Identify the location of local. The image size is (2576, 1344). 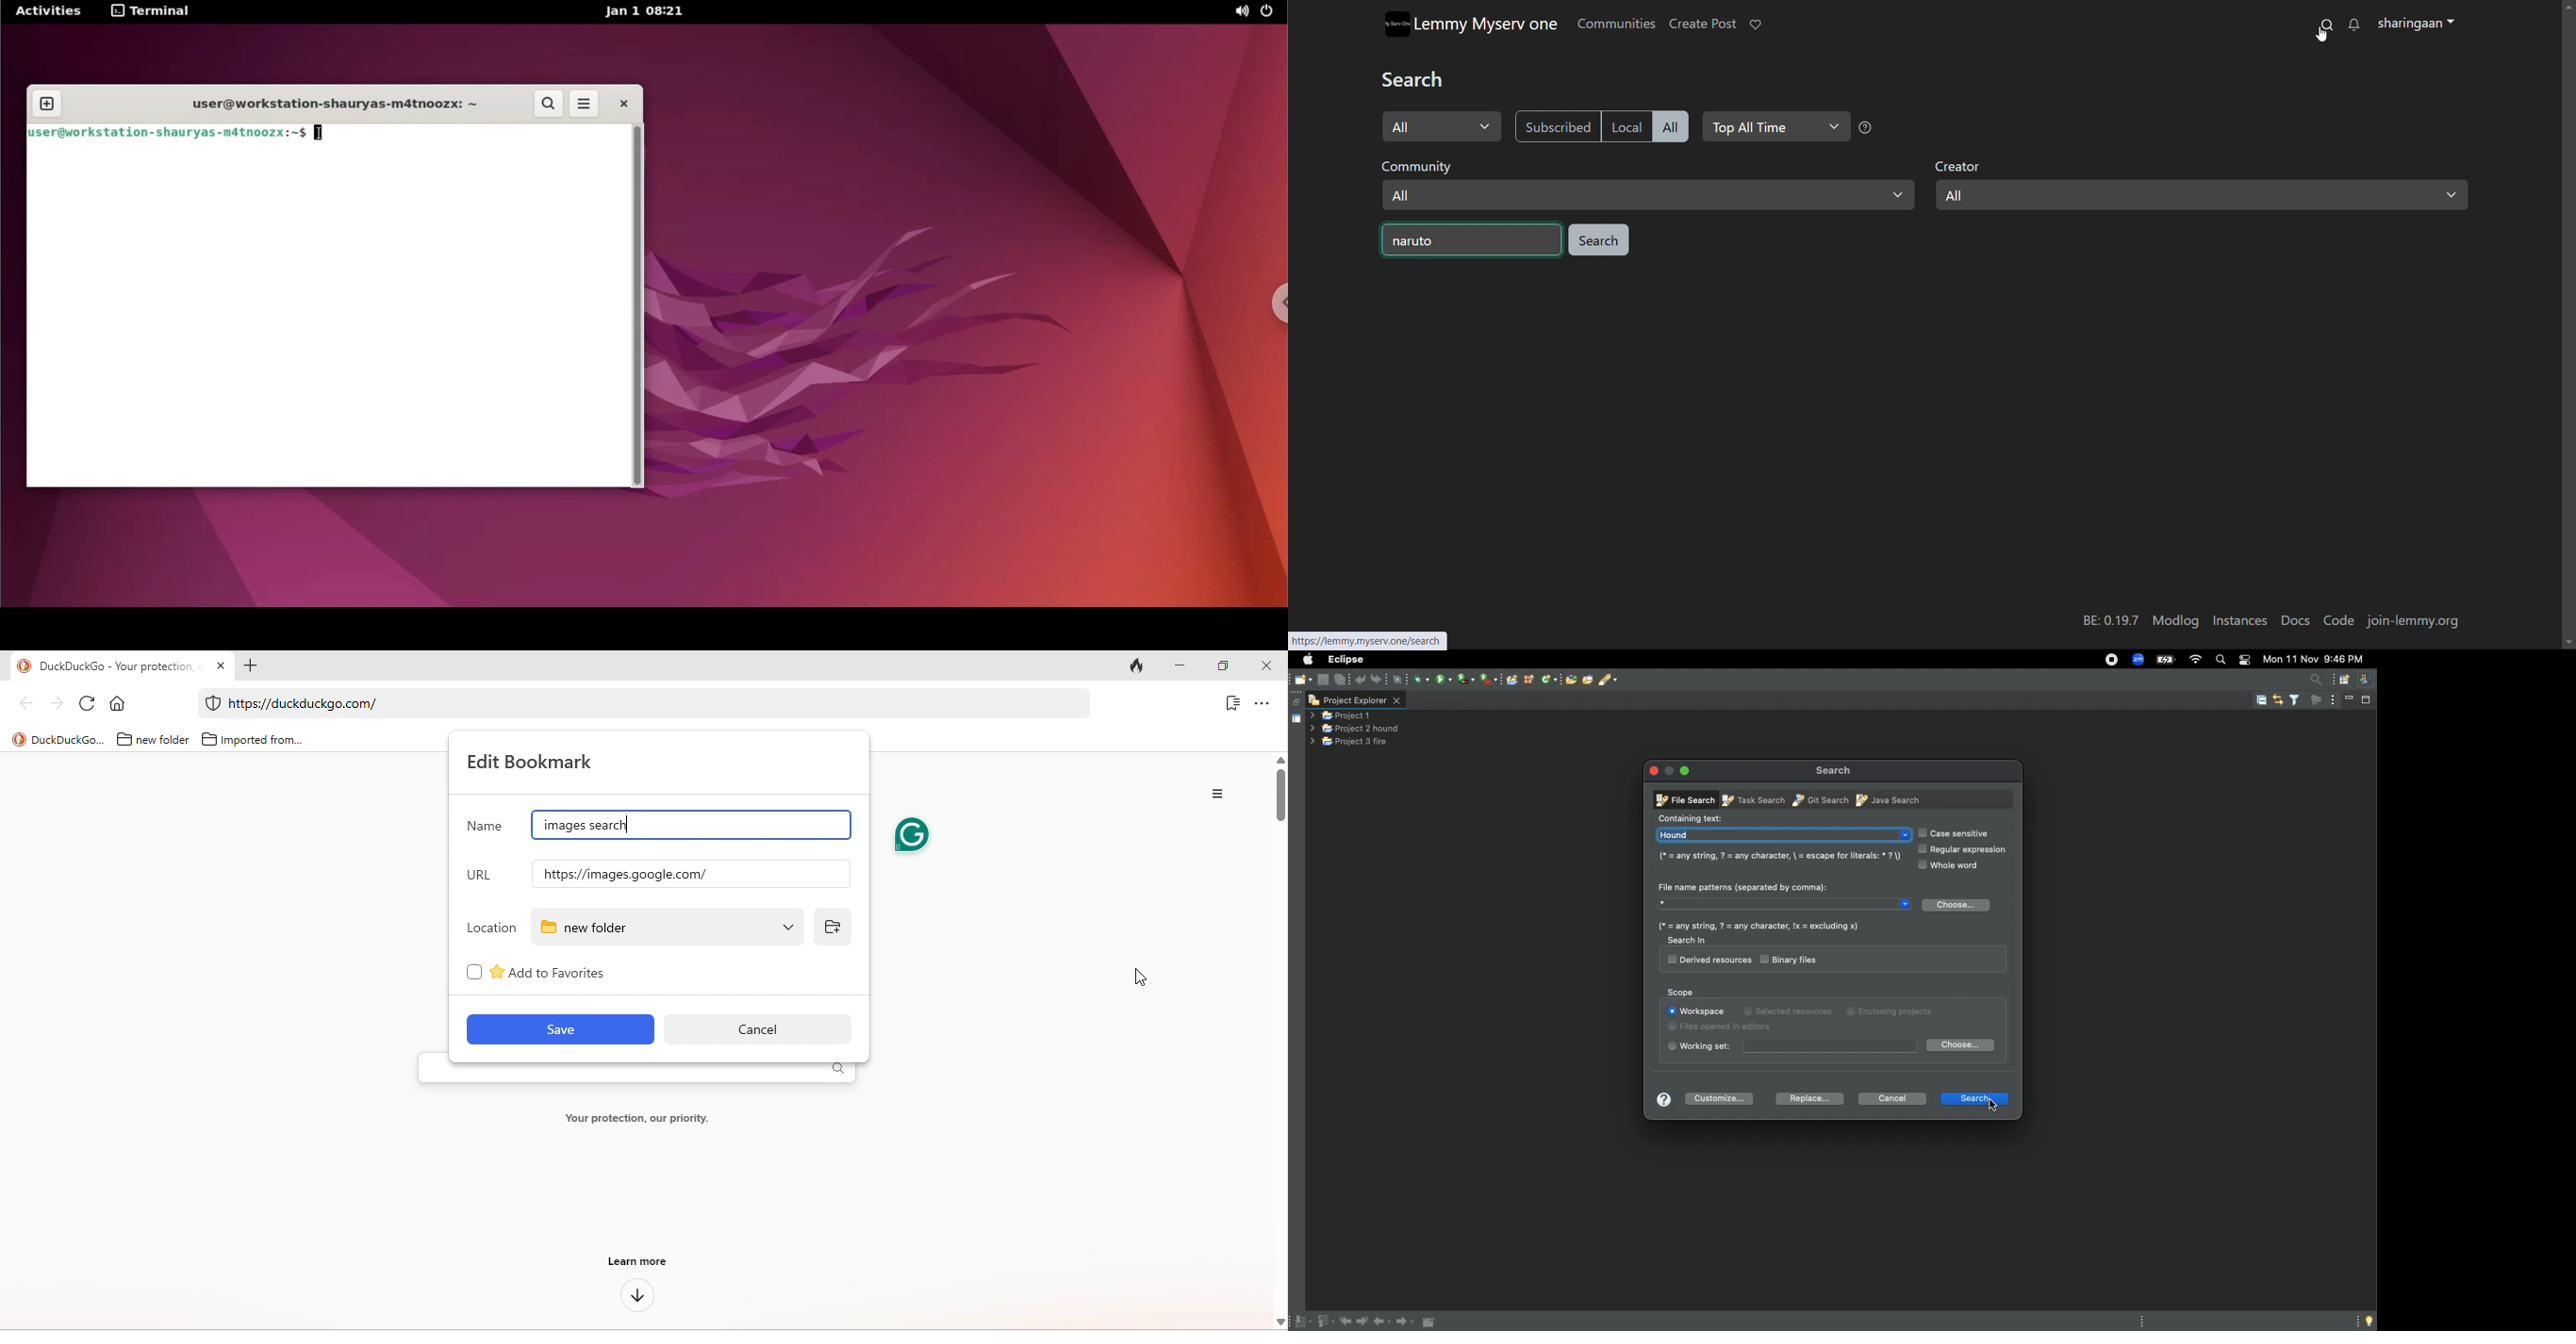
(1625, 125).